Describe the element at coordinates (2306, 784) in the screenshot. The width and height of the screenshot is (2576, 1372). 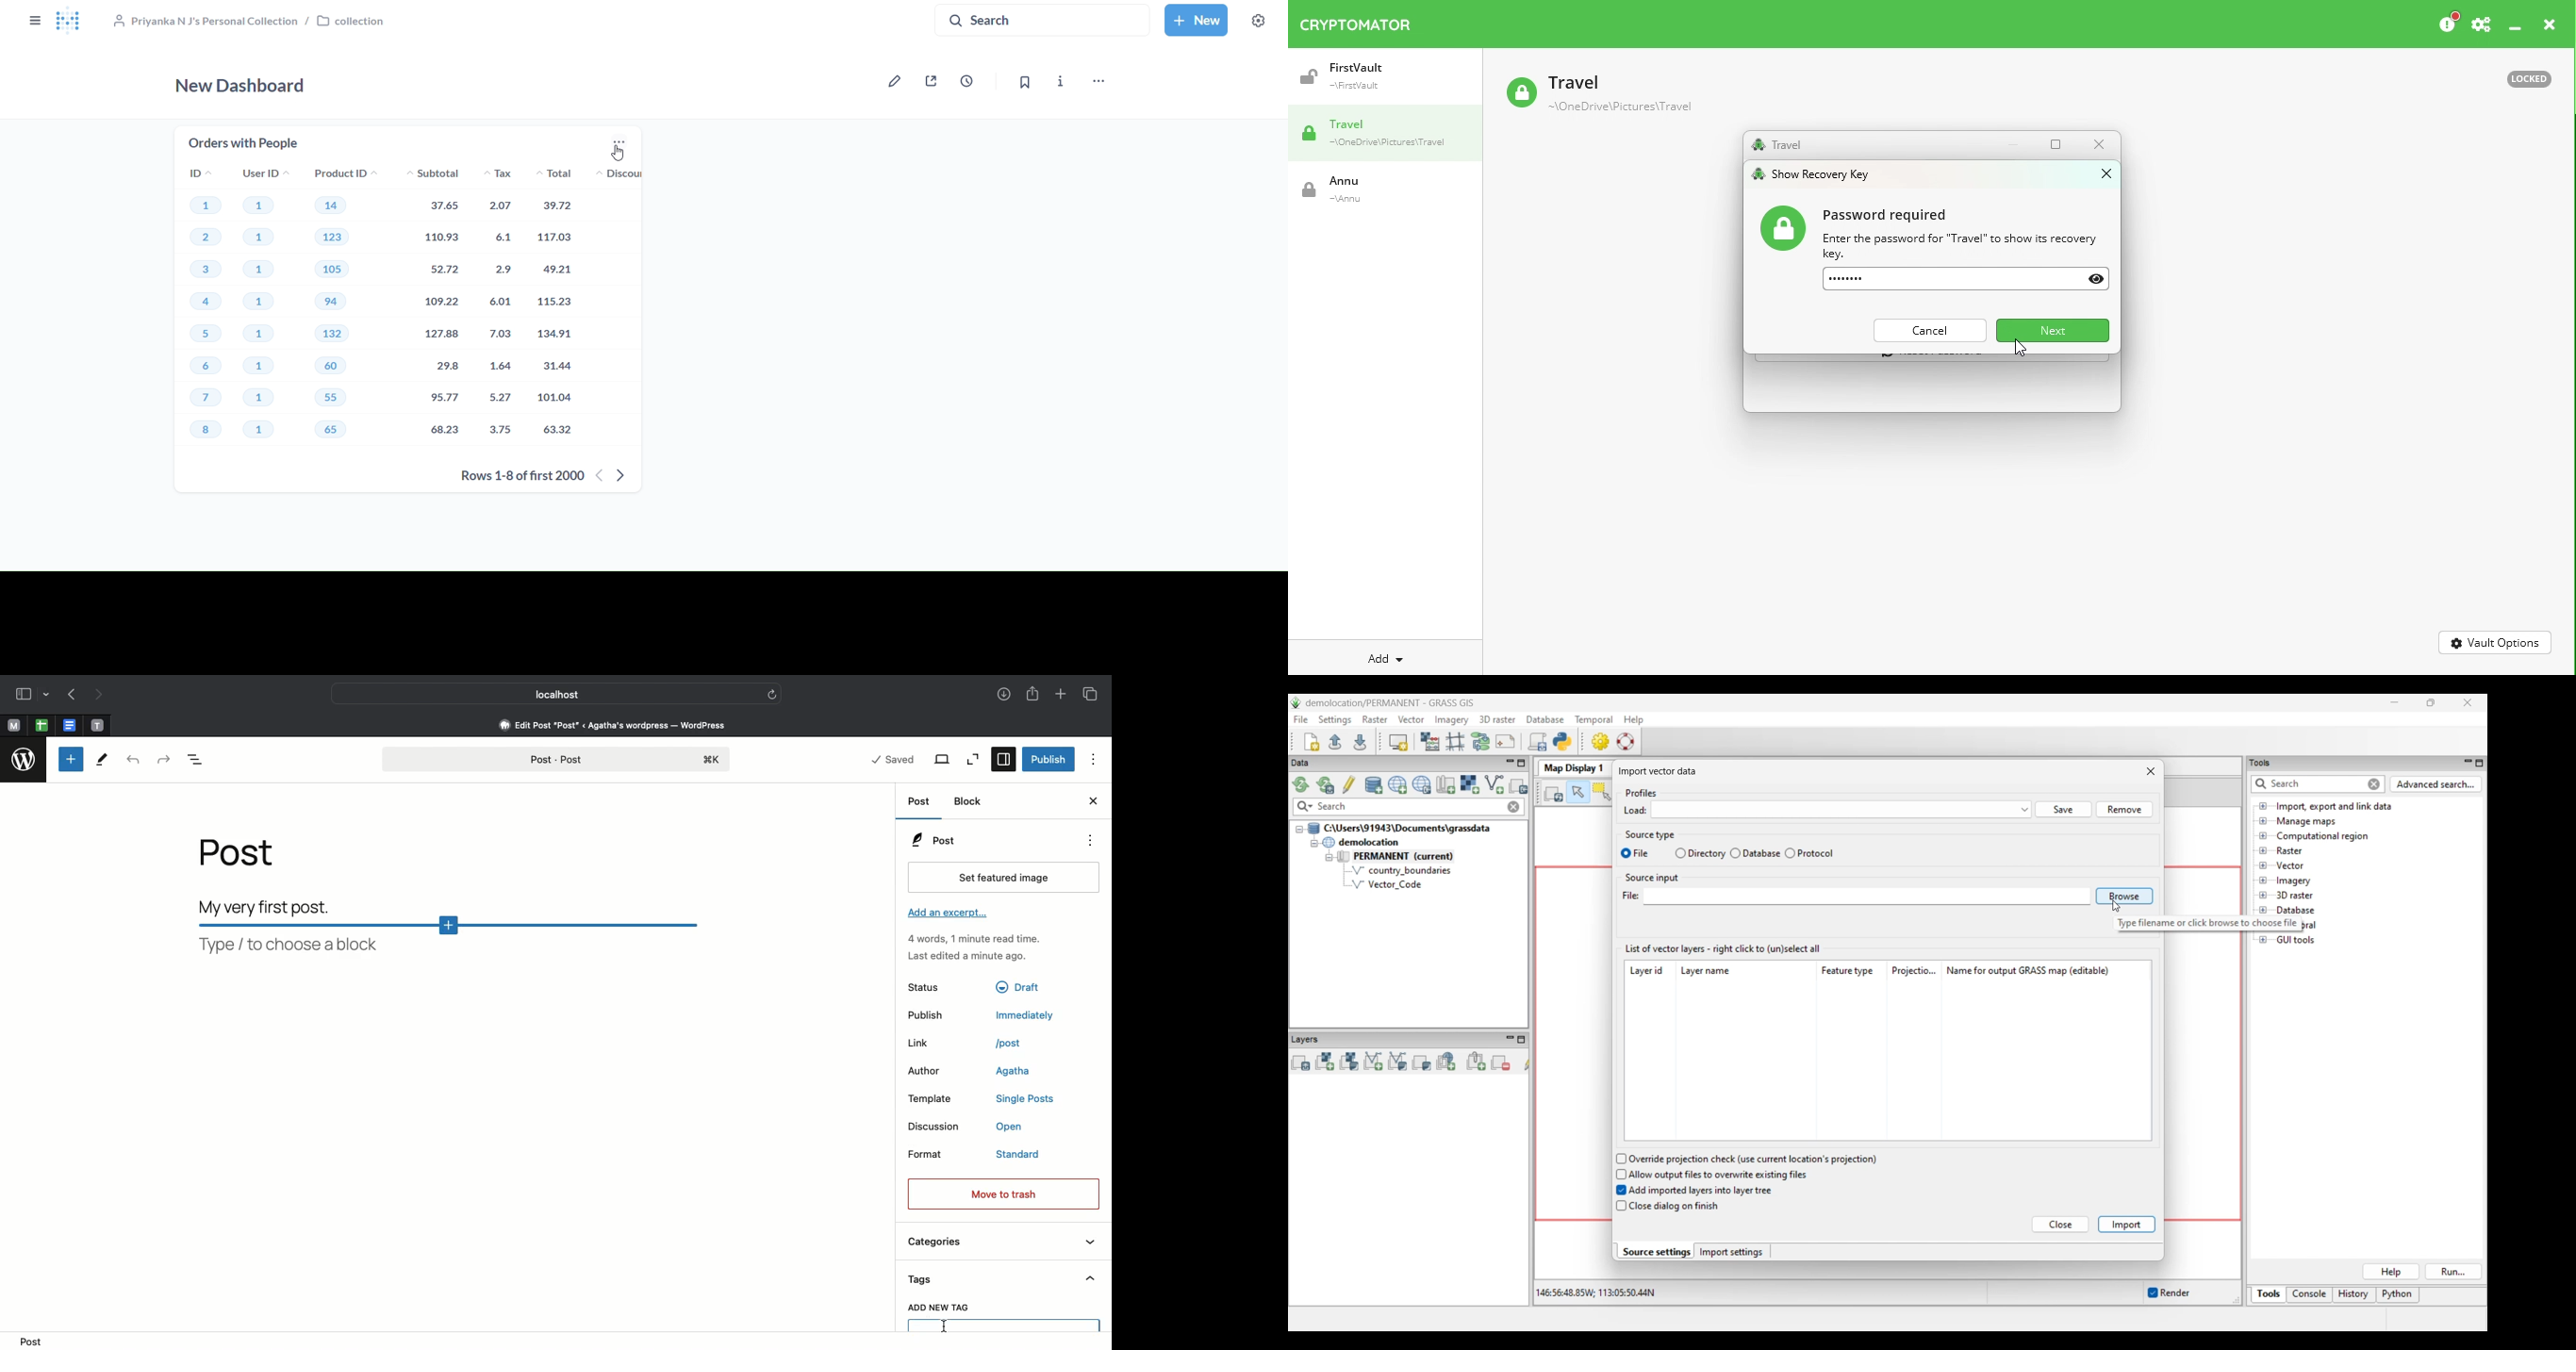
I see `Type in or enter details for quick search` at that location.